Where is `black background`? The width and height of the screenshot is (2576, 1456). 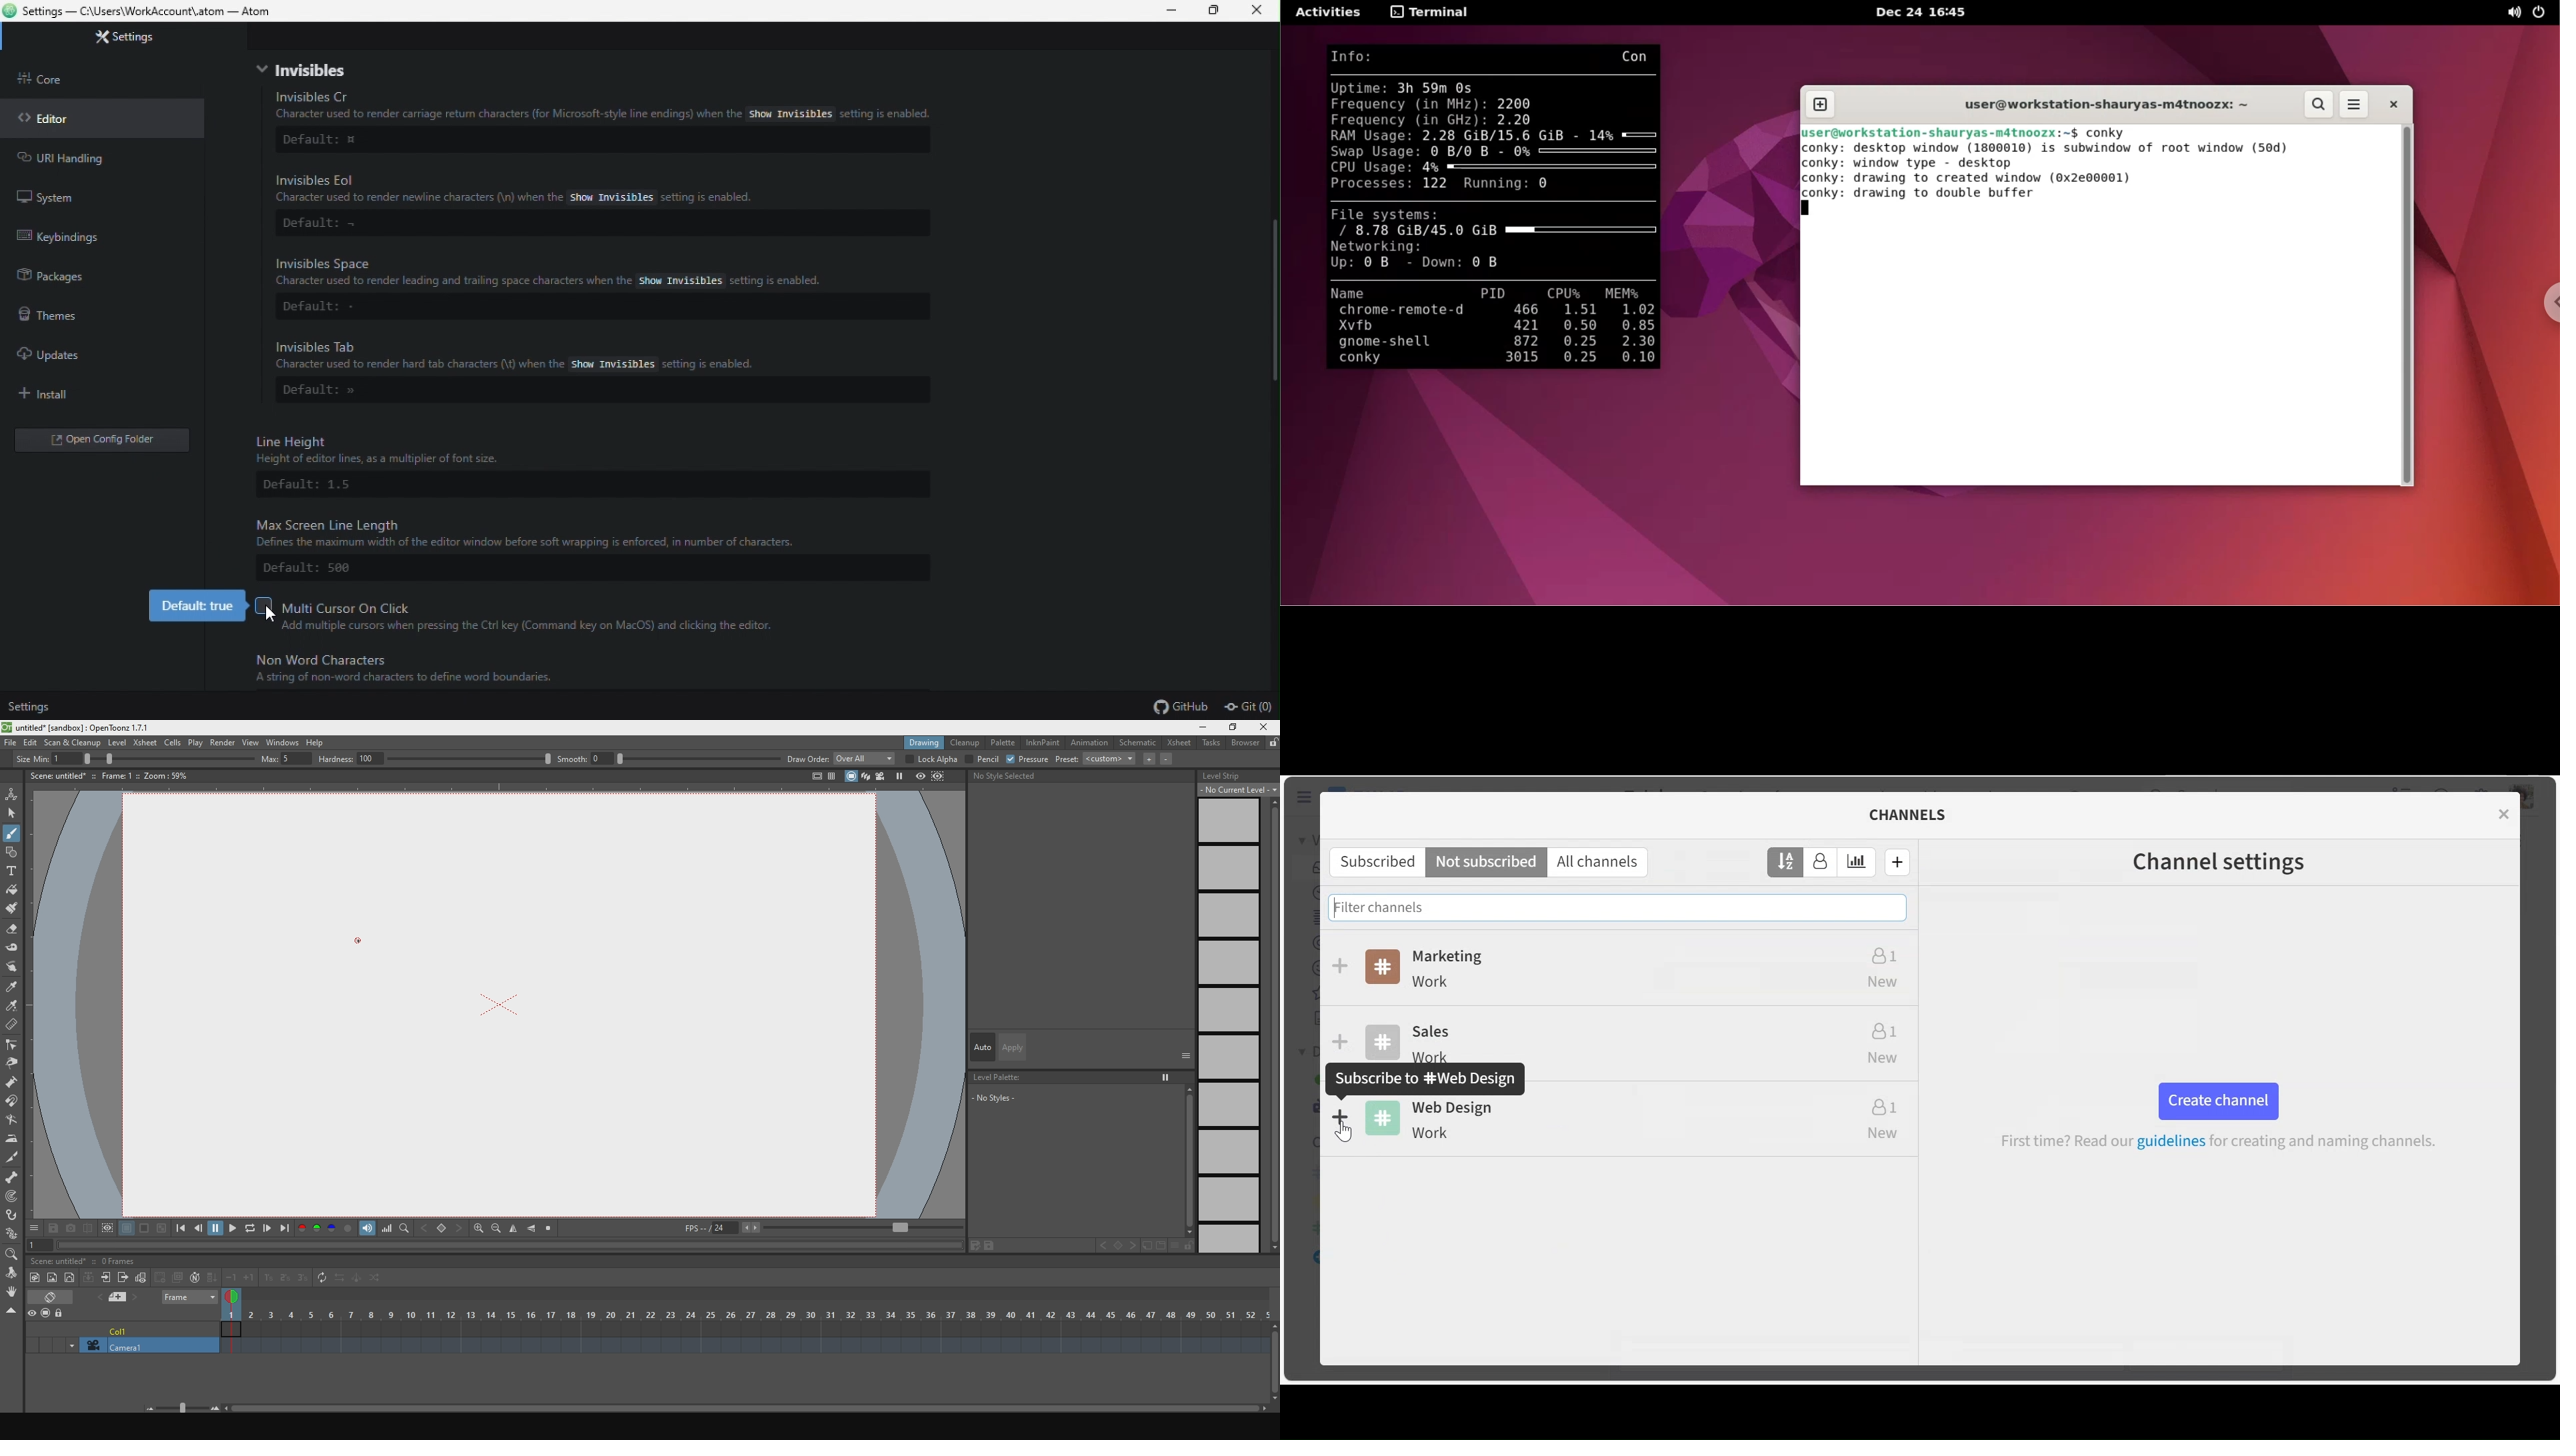
black background is located at coordinates (144, 1229).